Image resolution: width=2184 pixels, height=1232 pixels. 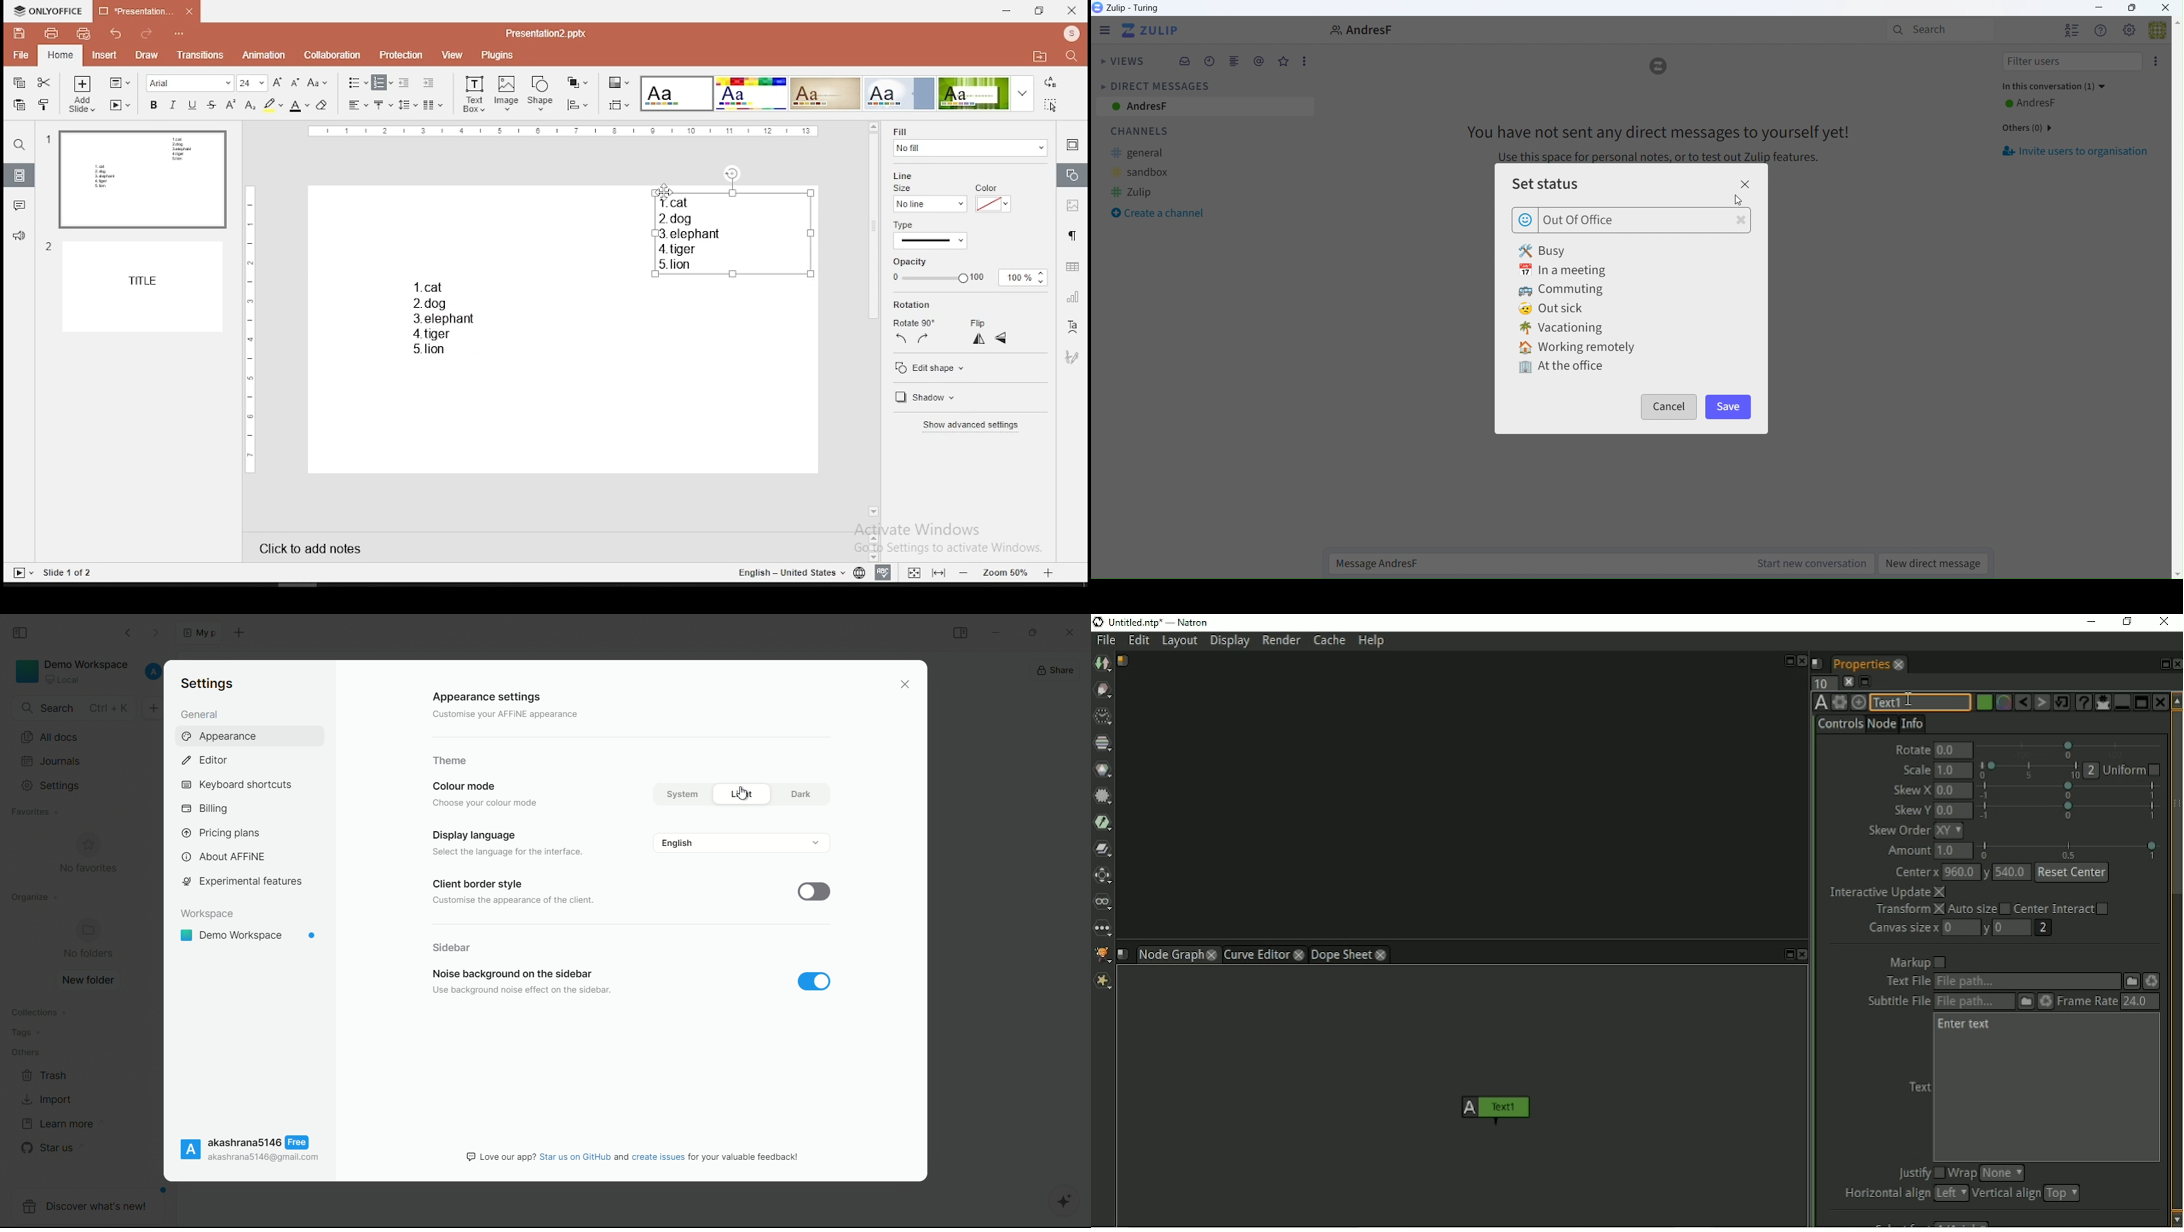 What do you see at coordinates (1259, 61) in the screenshot?
I see `Mentions` at bounding box center [1259, 61].